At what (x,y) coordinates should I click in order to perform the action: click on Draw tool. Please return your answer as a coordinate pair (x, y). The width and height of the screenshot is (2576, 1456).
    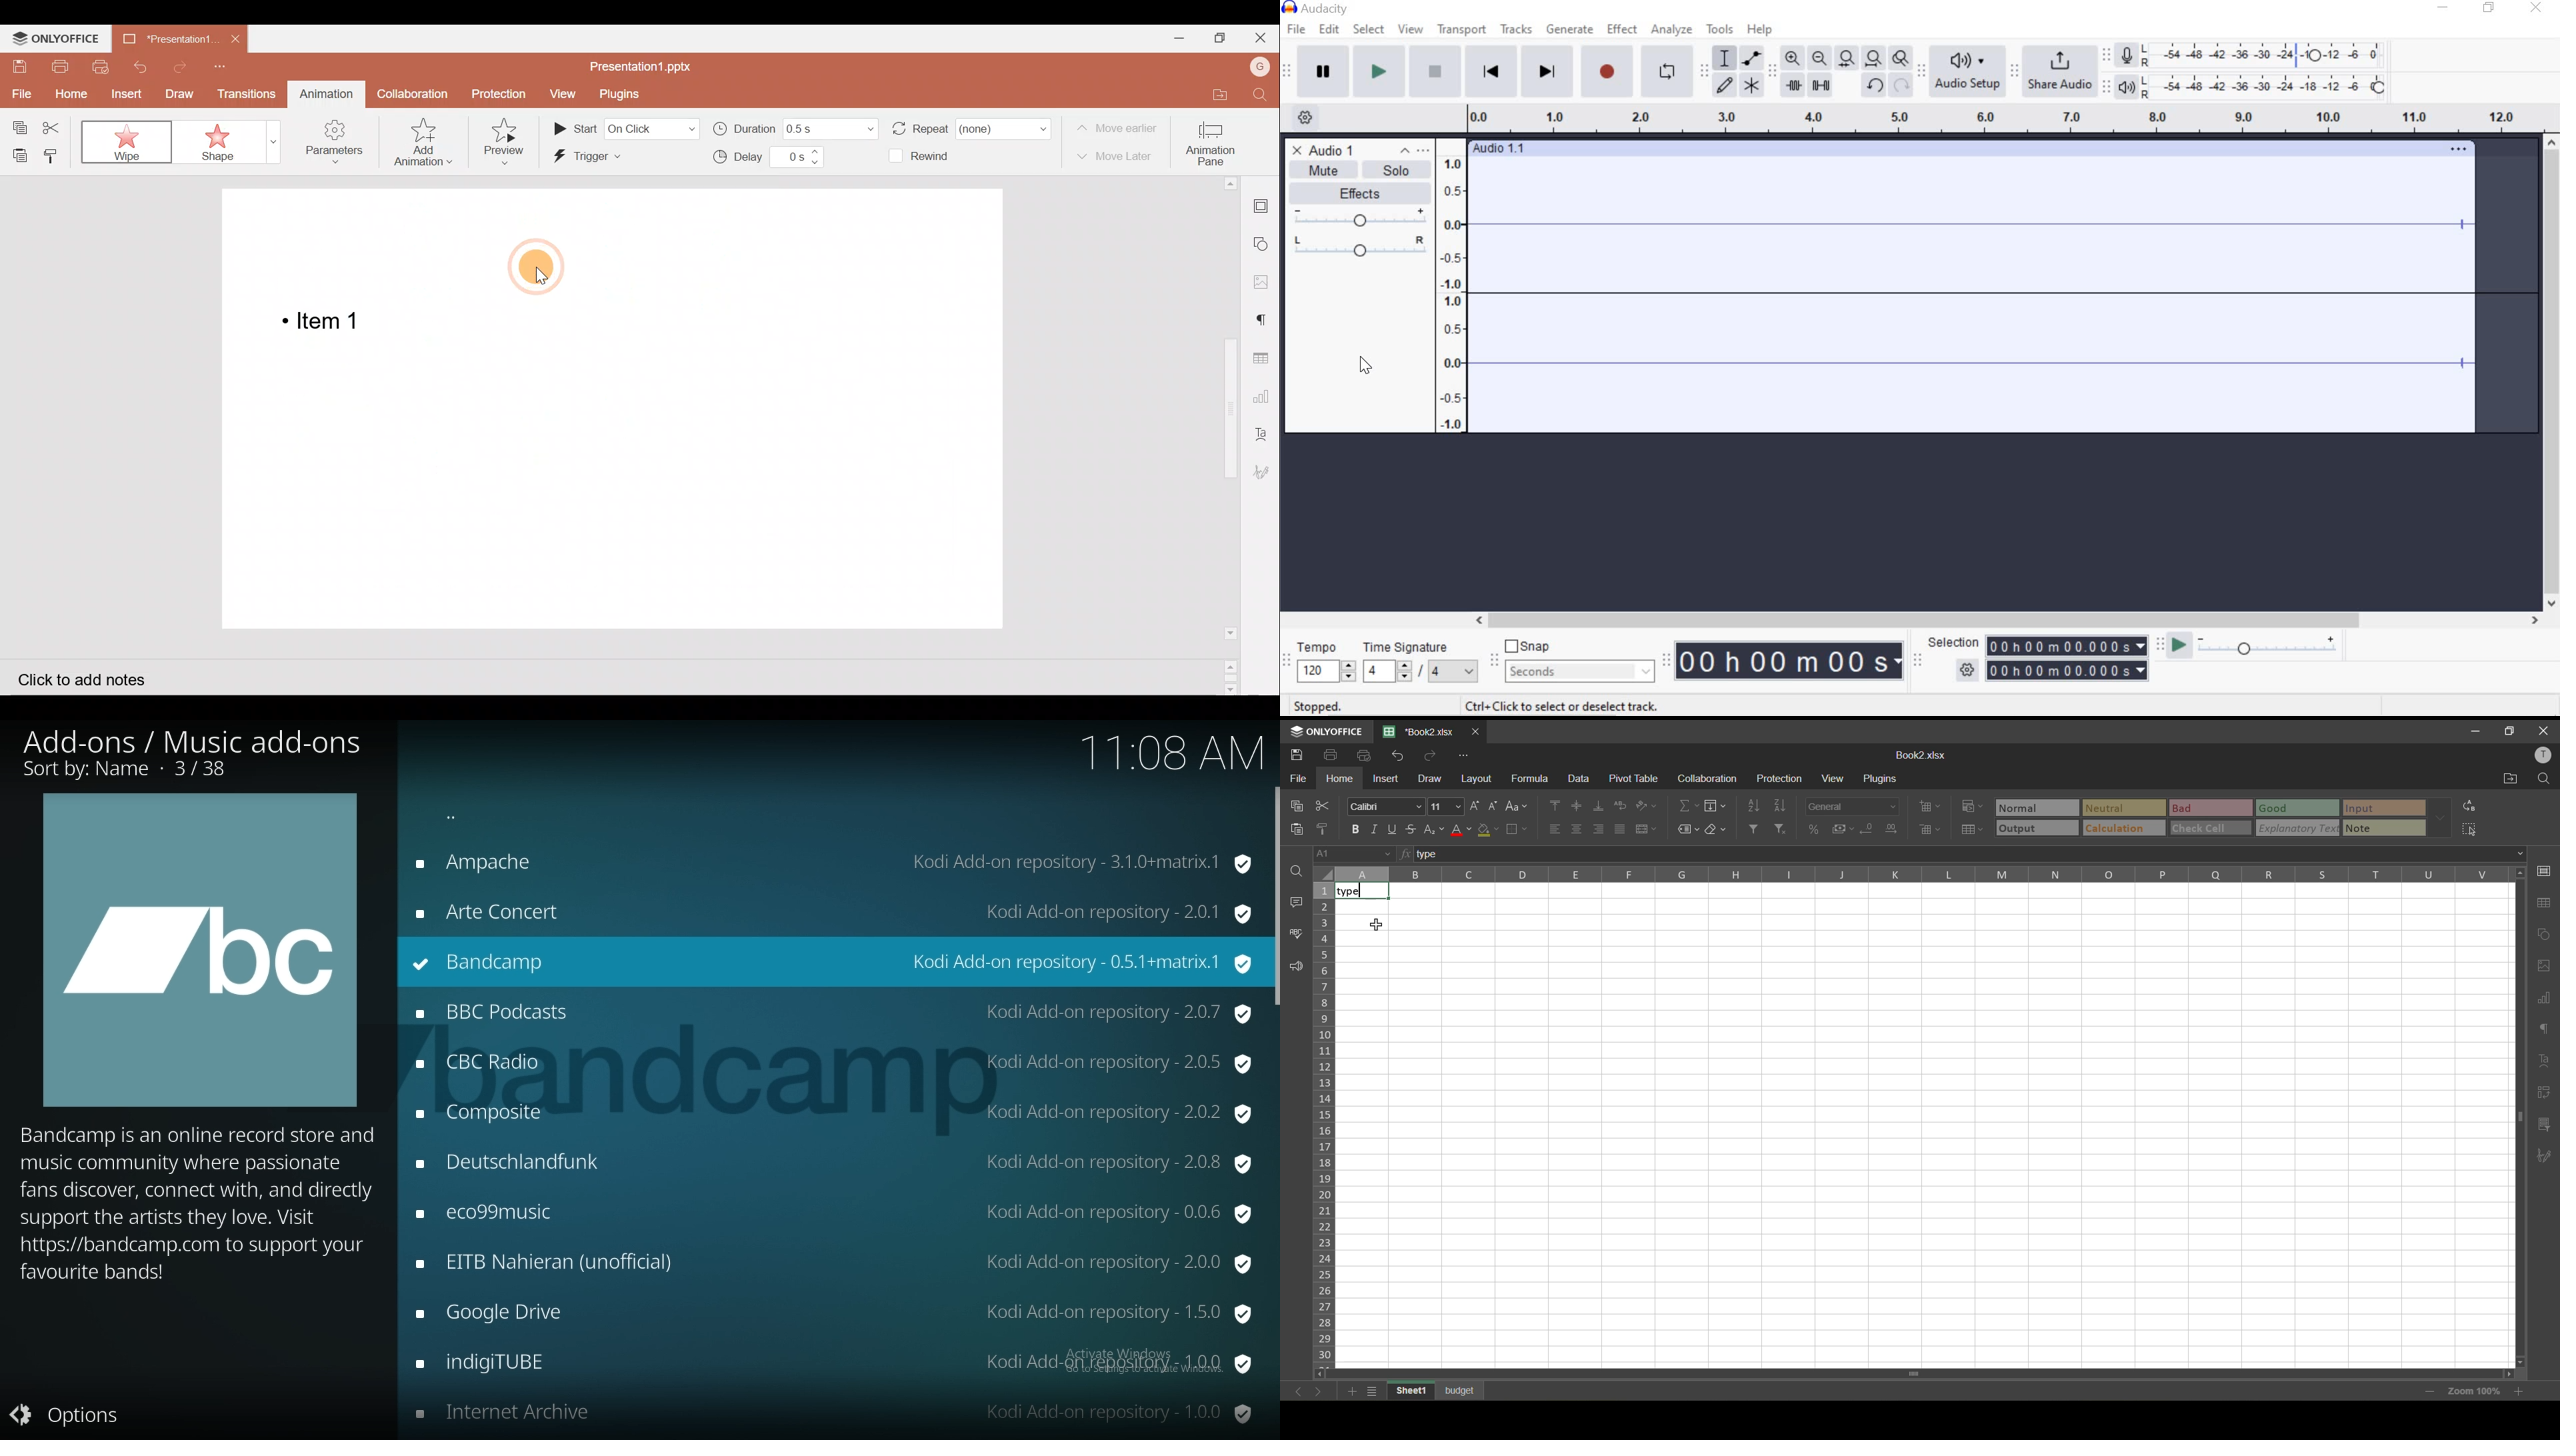
    Looking at the image, I should click on (1724, 84).